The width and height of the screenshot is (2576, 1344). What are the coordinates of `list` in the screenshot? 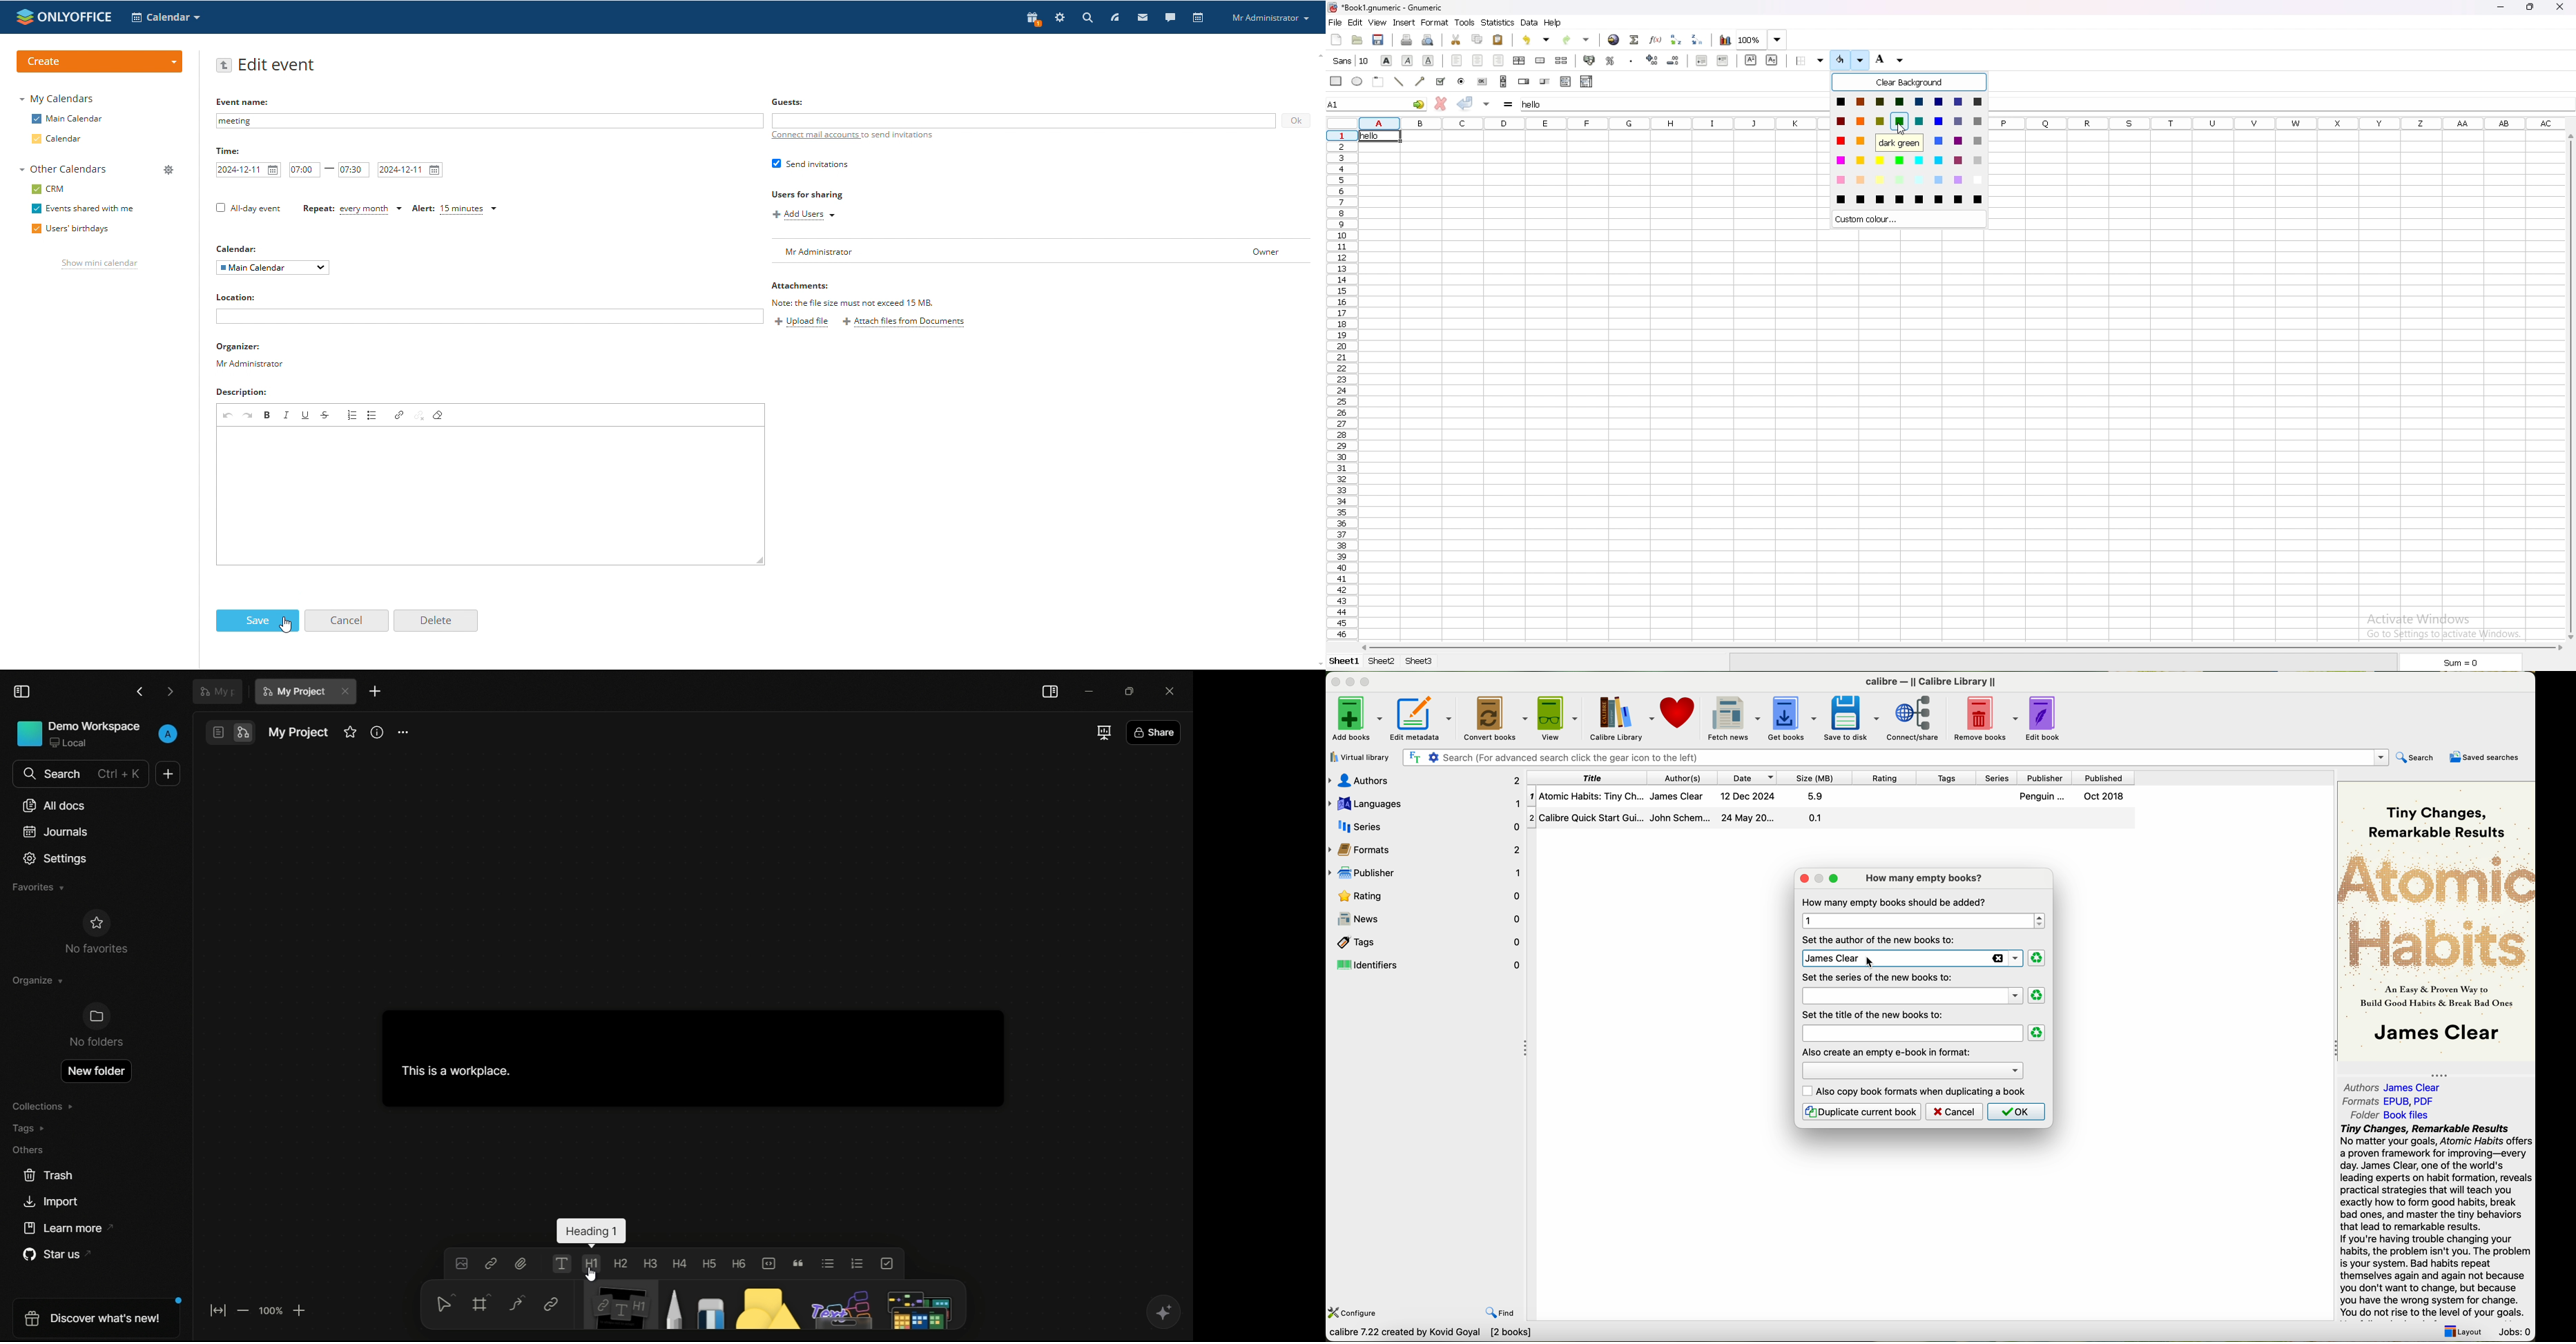 It's located at (1566, 81).